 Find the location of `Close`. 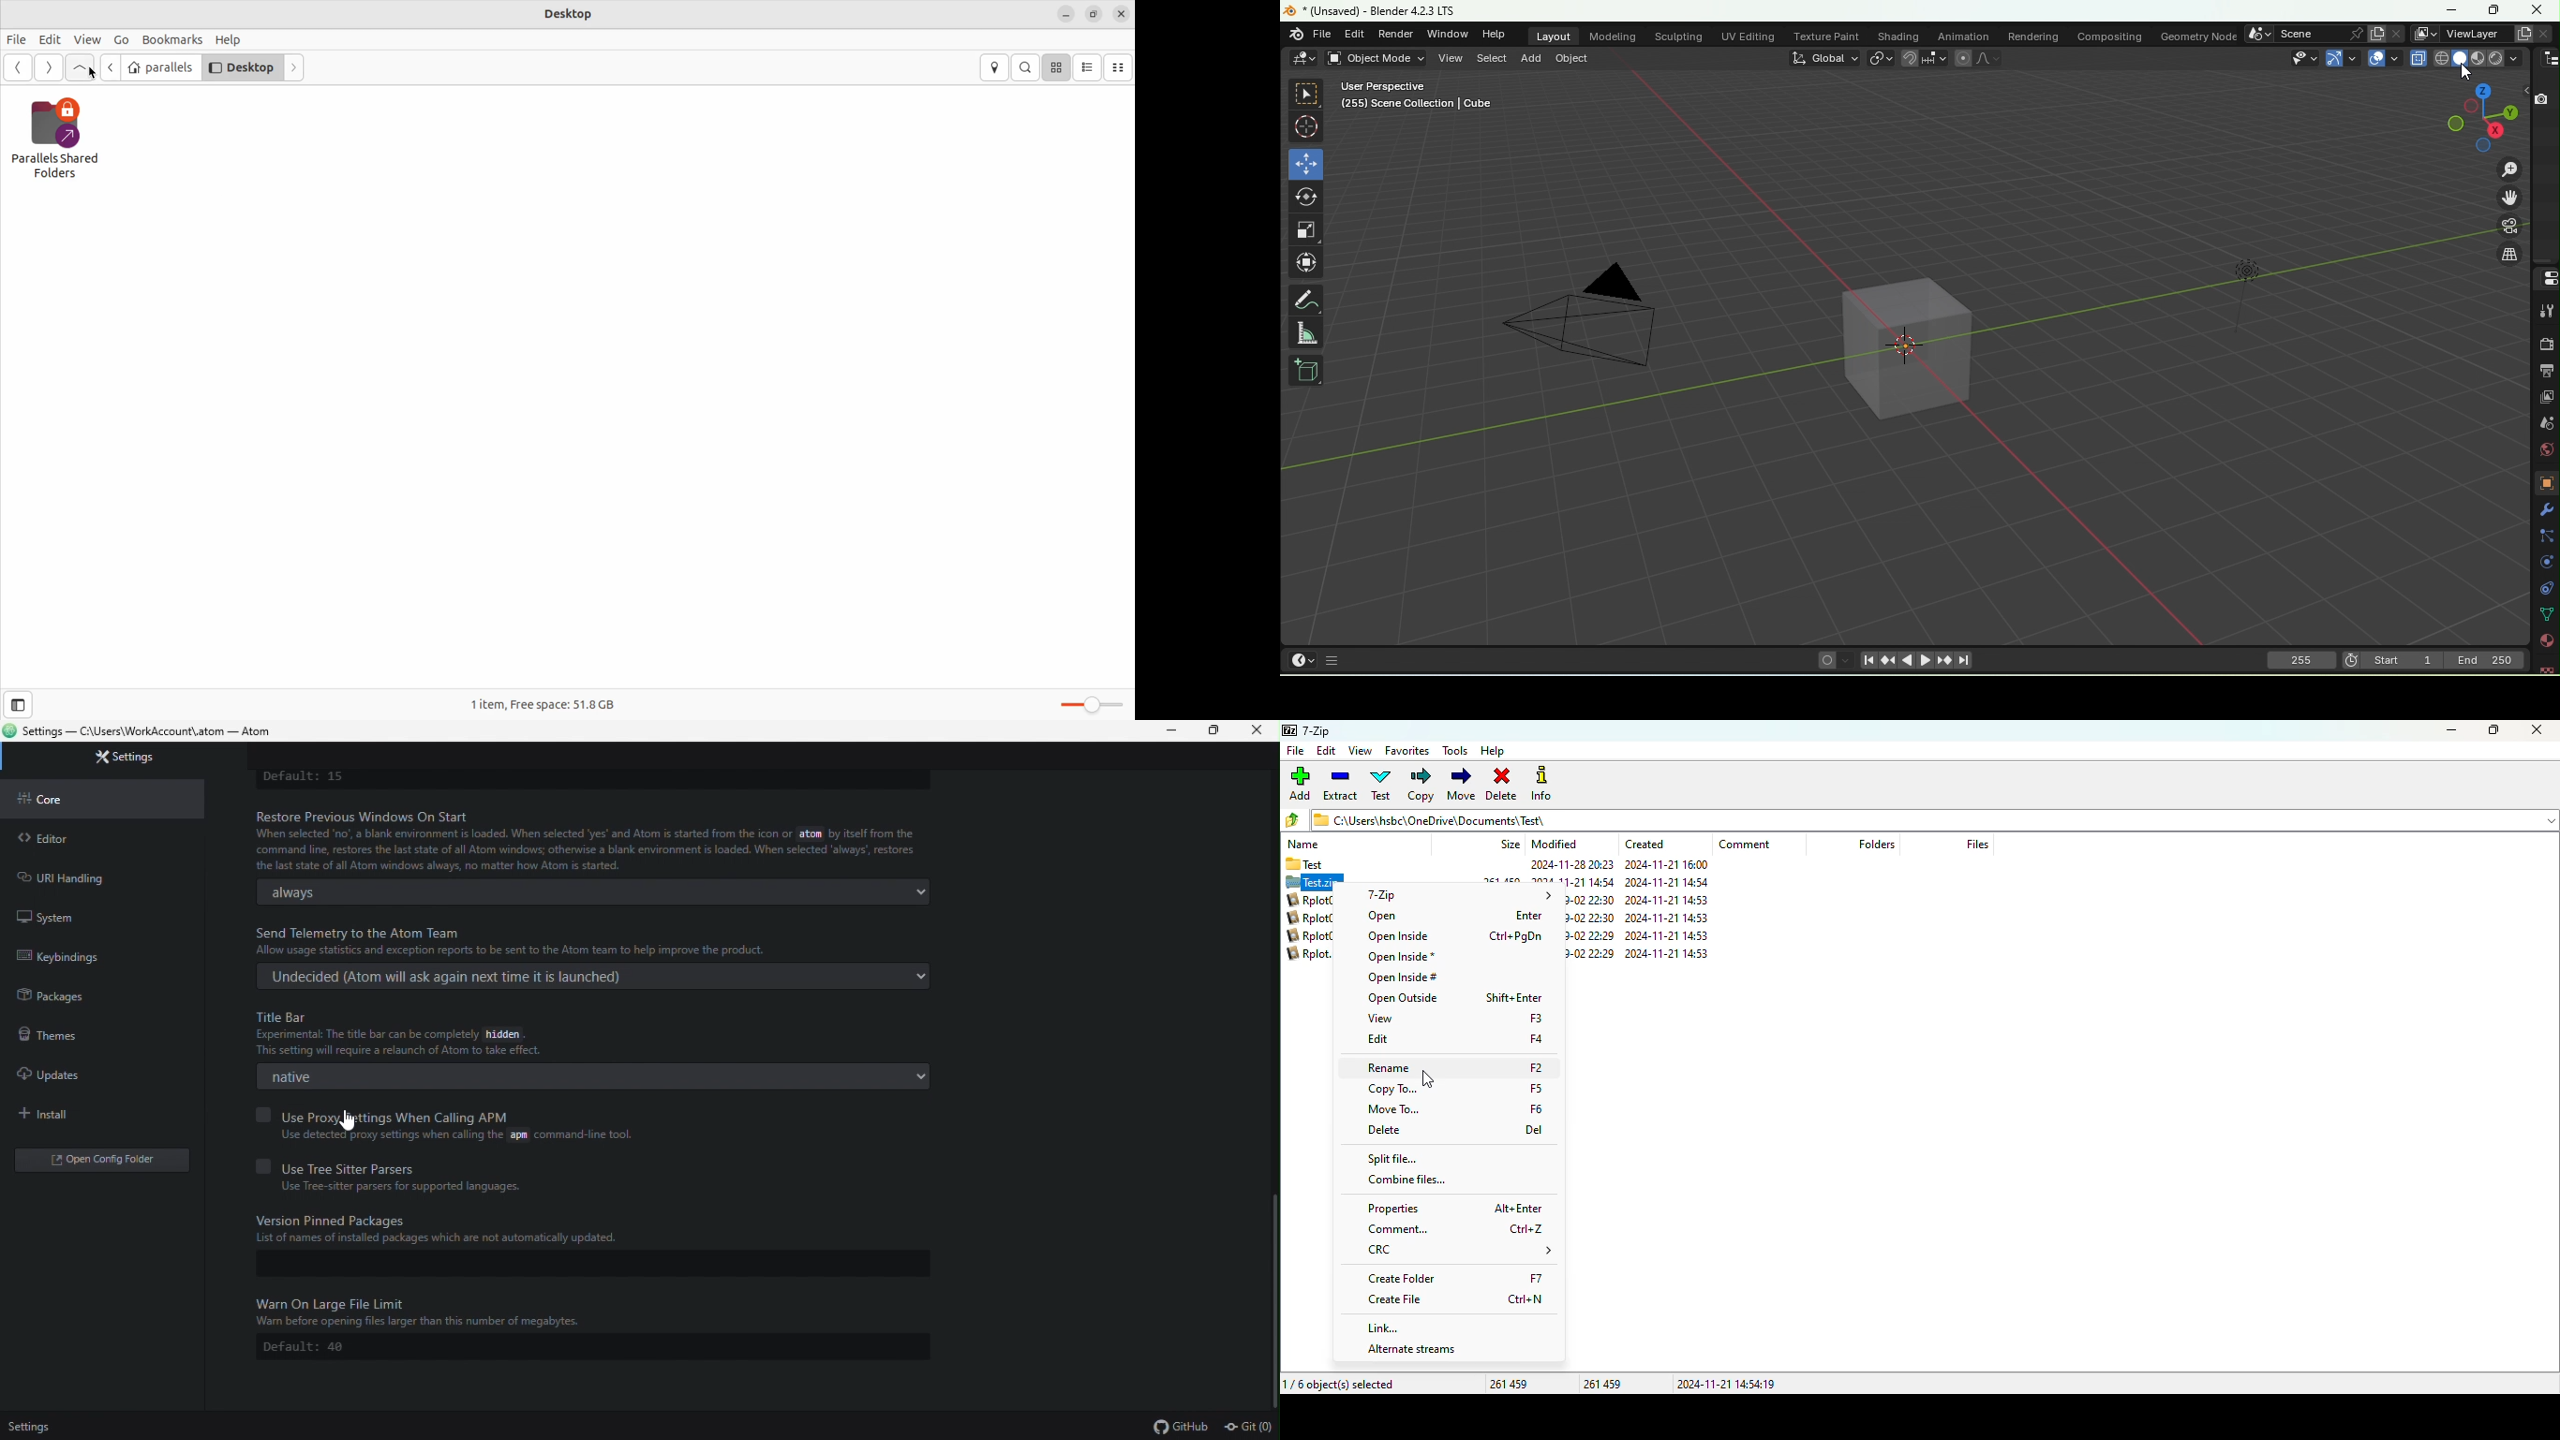

Close is located at coordinates (2535, 10).